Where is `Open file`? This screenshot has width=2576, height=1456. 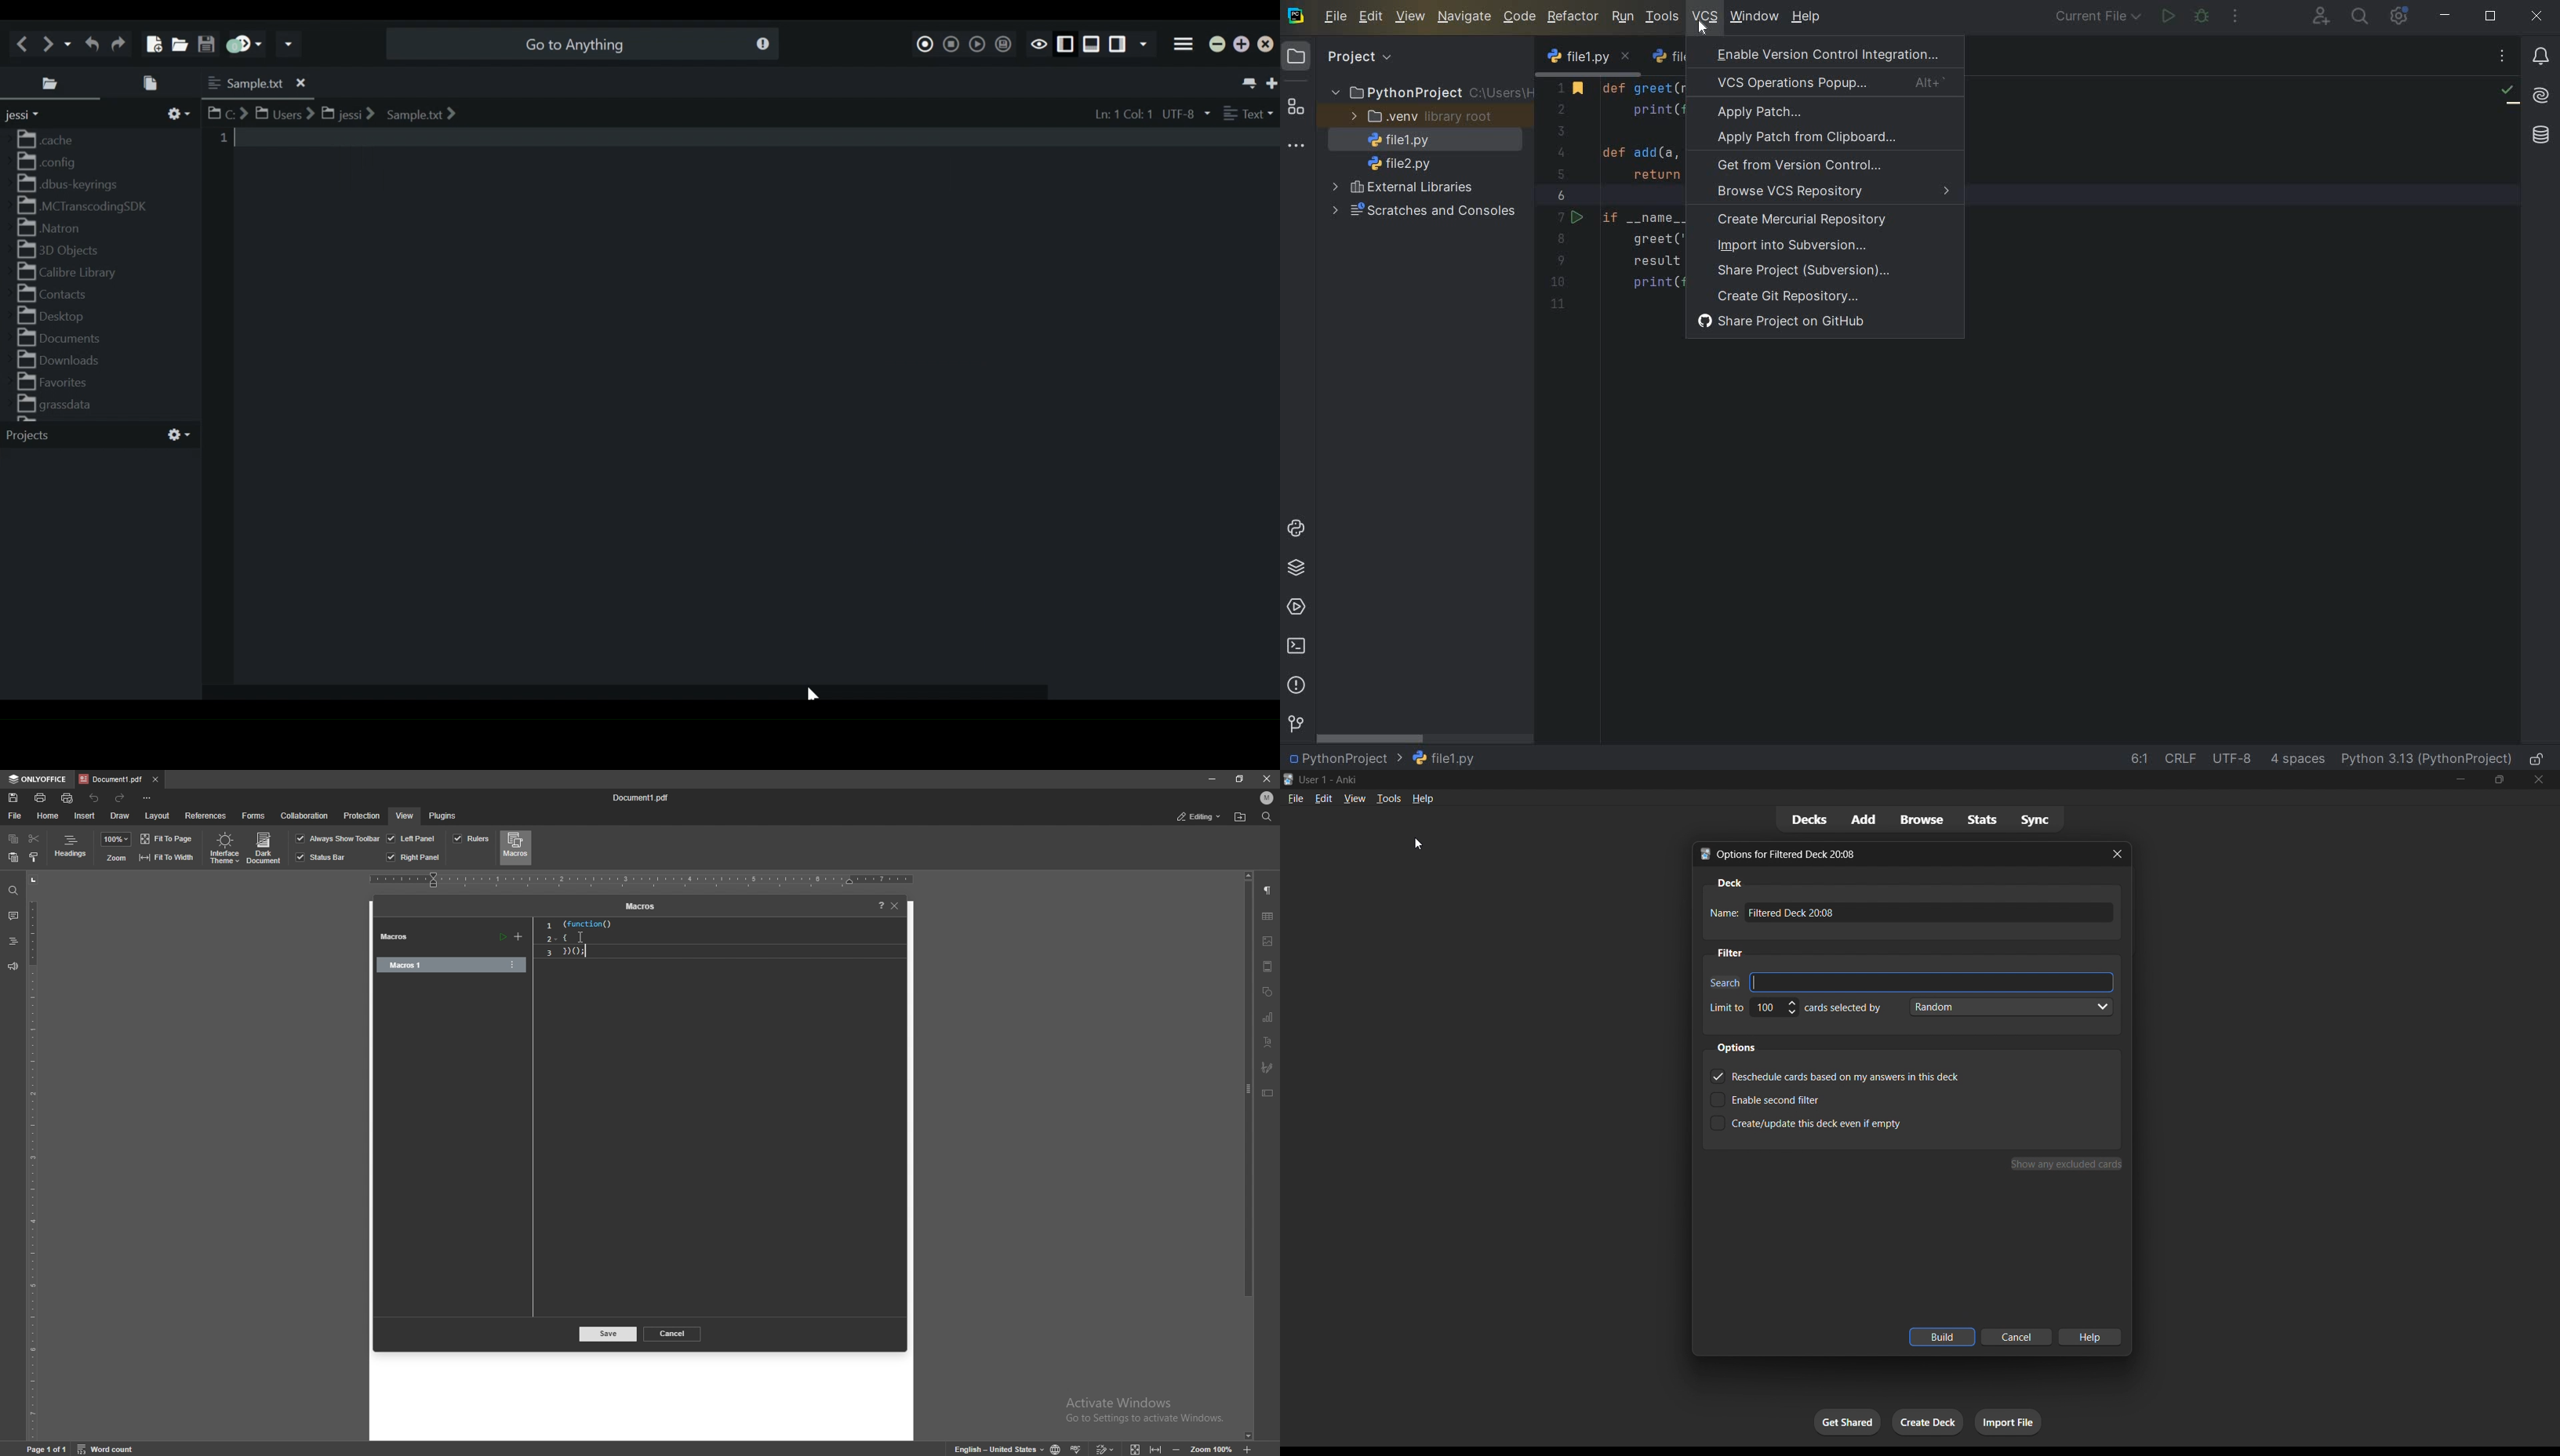 Open file is located at coordinates (181, 43).